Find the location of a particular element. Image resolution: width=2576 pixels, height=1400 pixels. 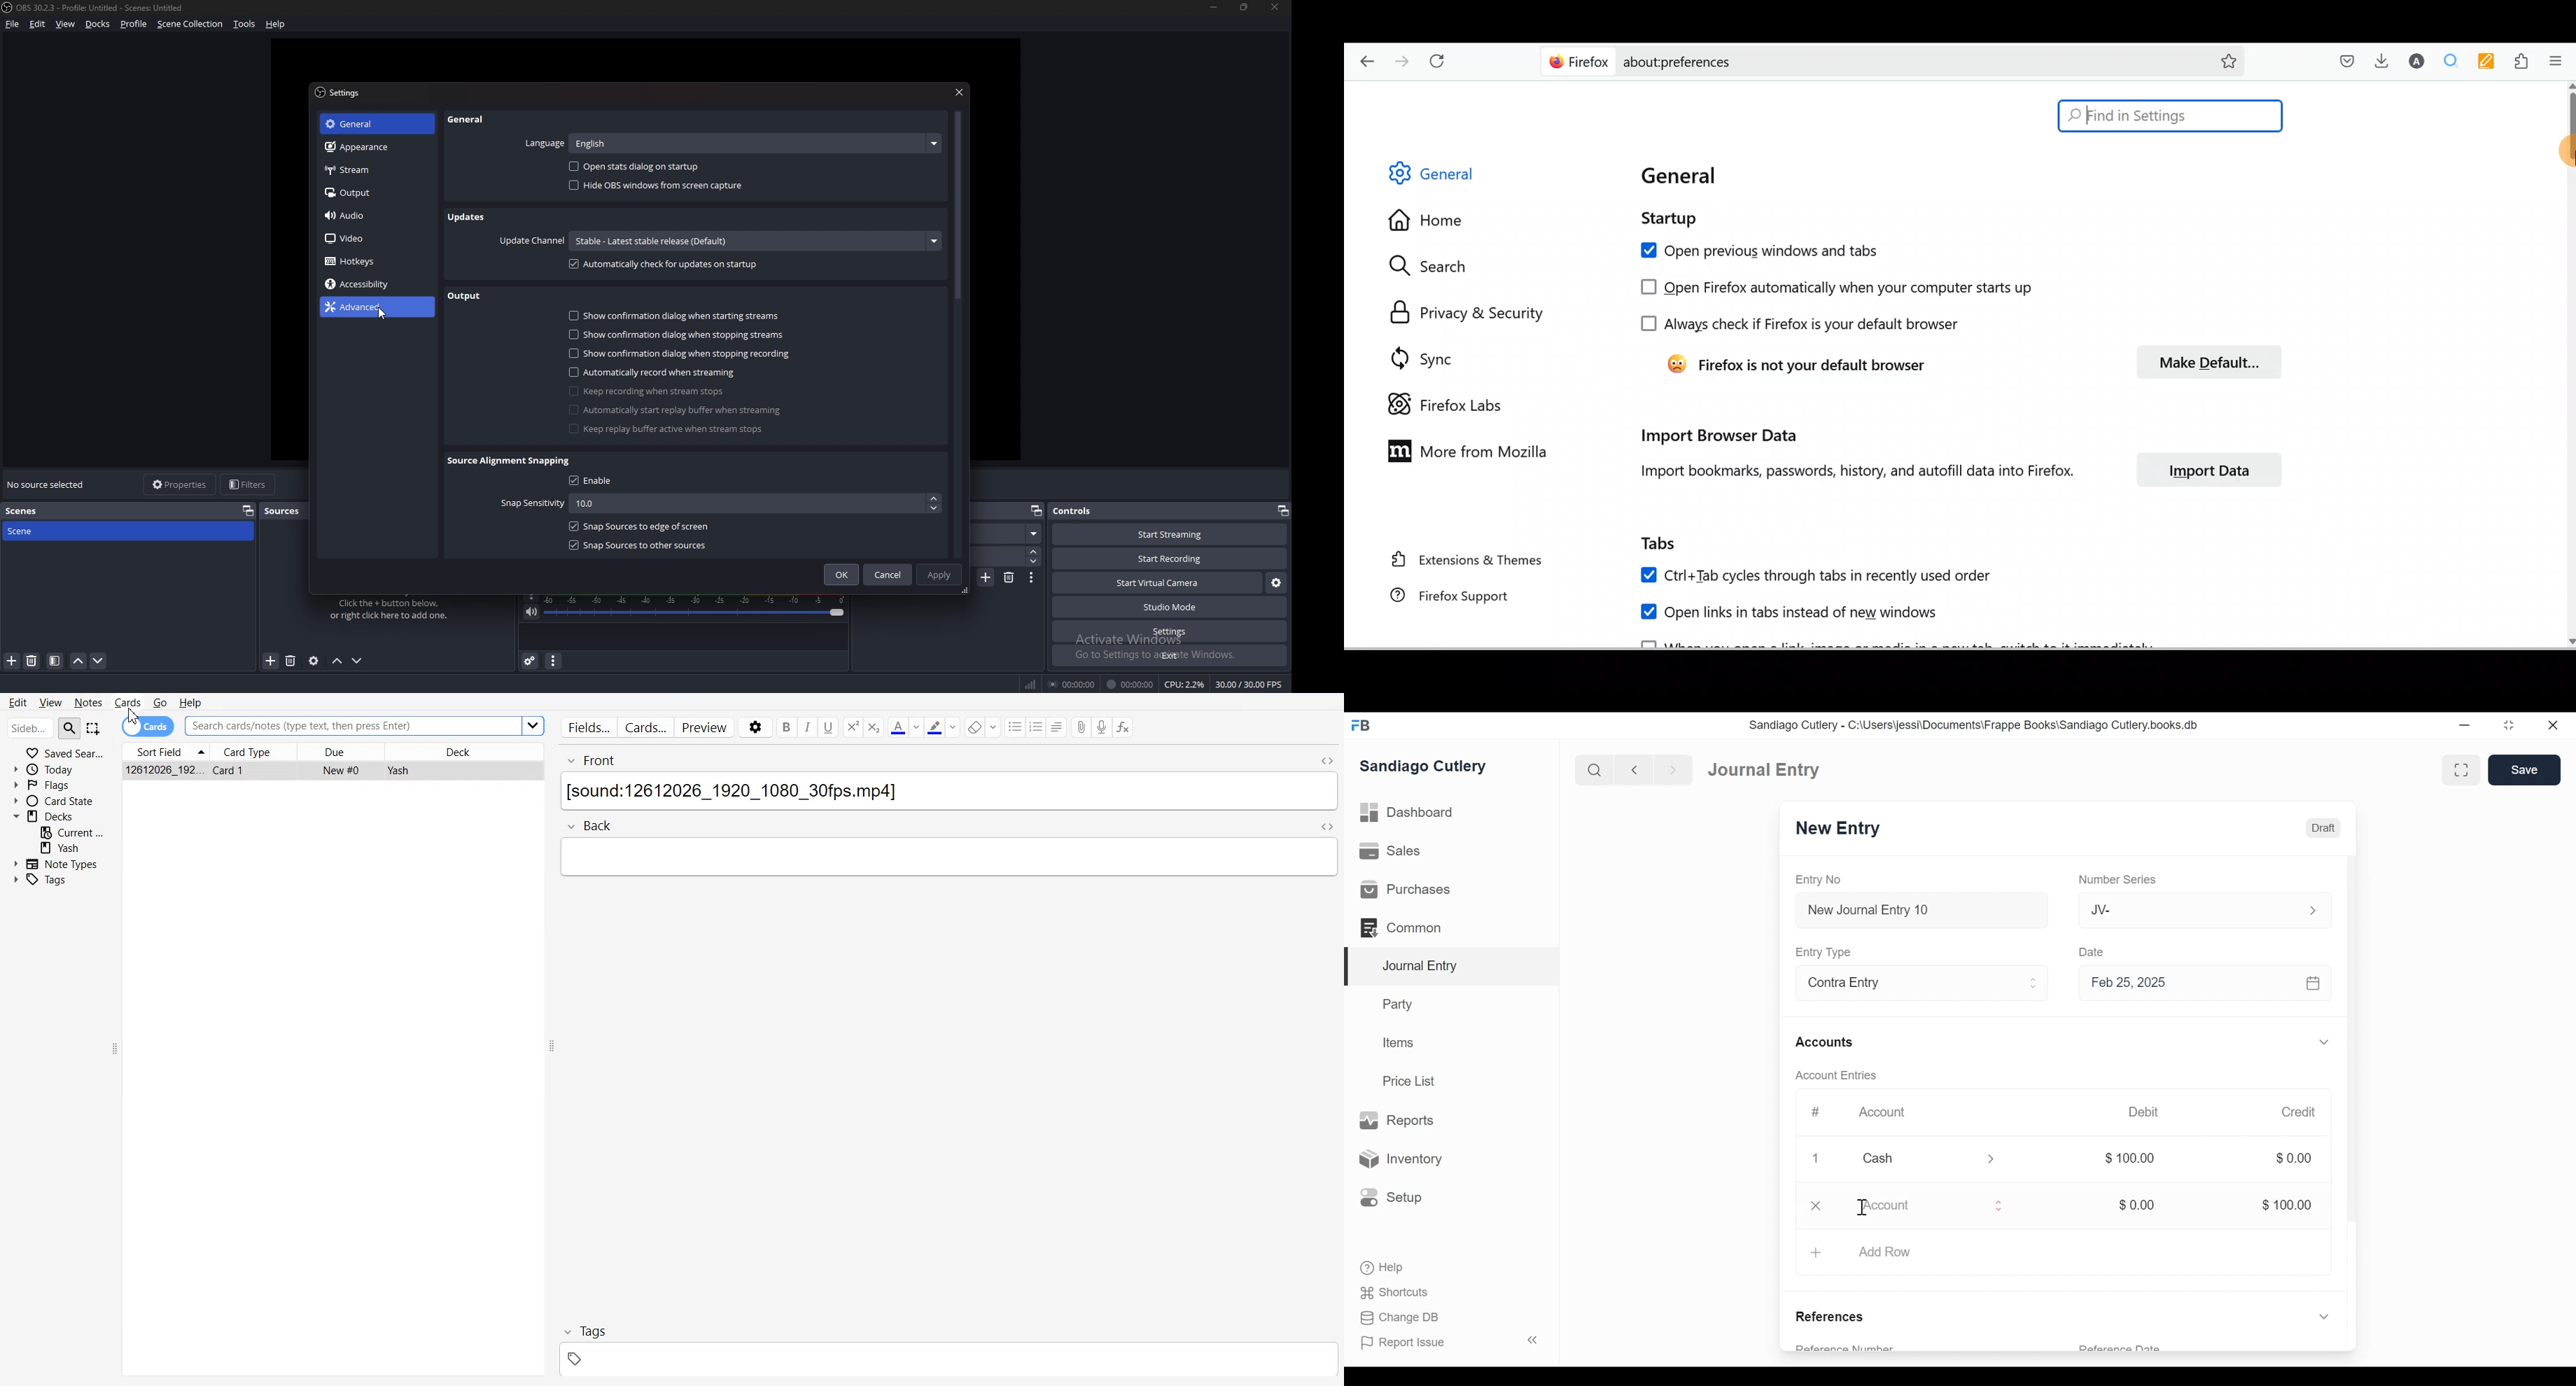

Feb 25, 2025 is located at coordinates (2206, 986).